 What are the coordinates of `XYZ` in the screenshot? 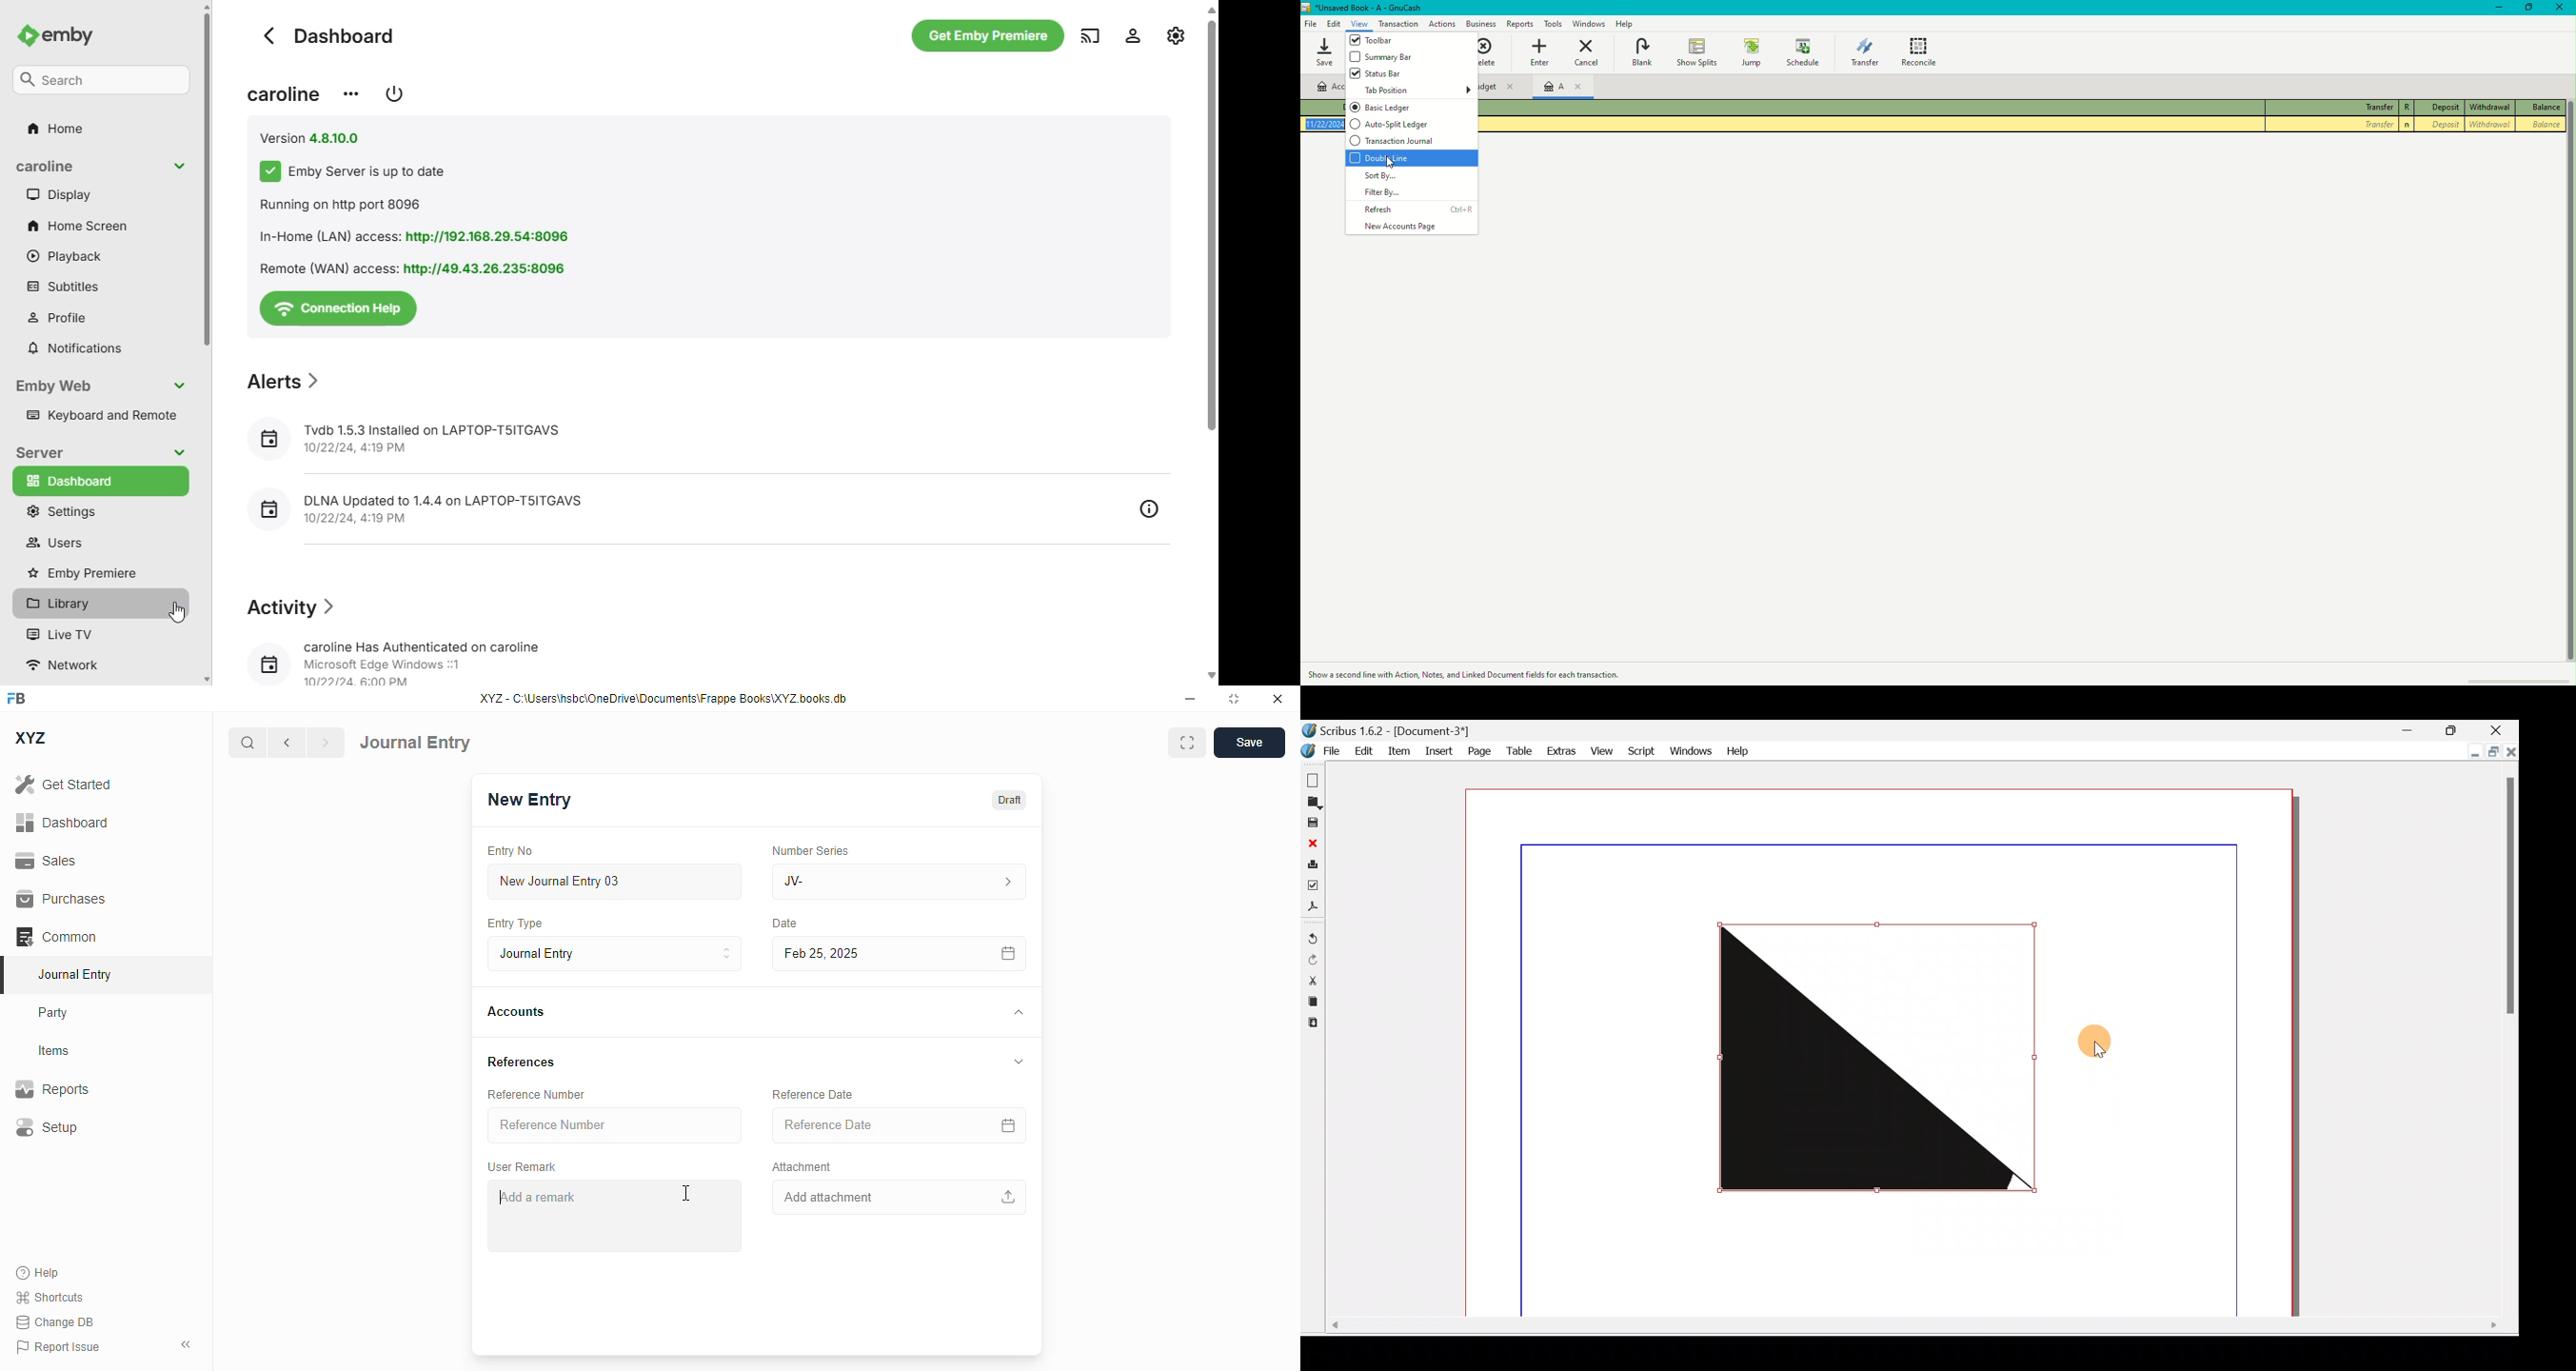 It's located at (31, 738).